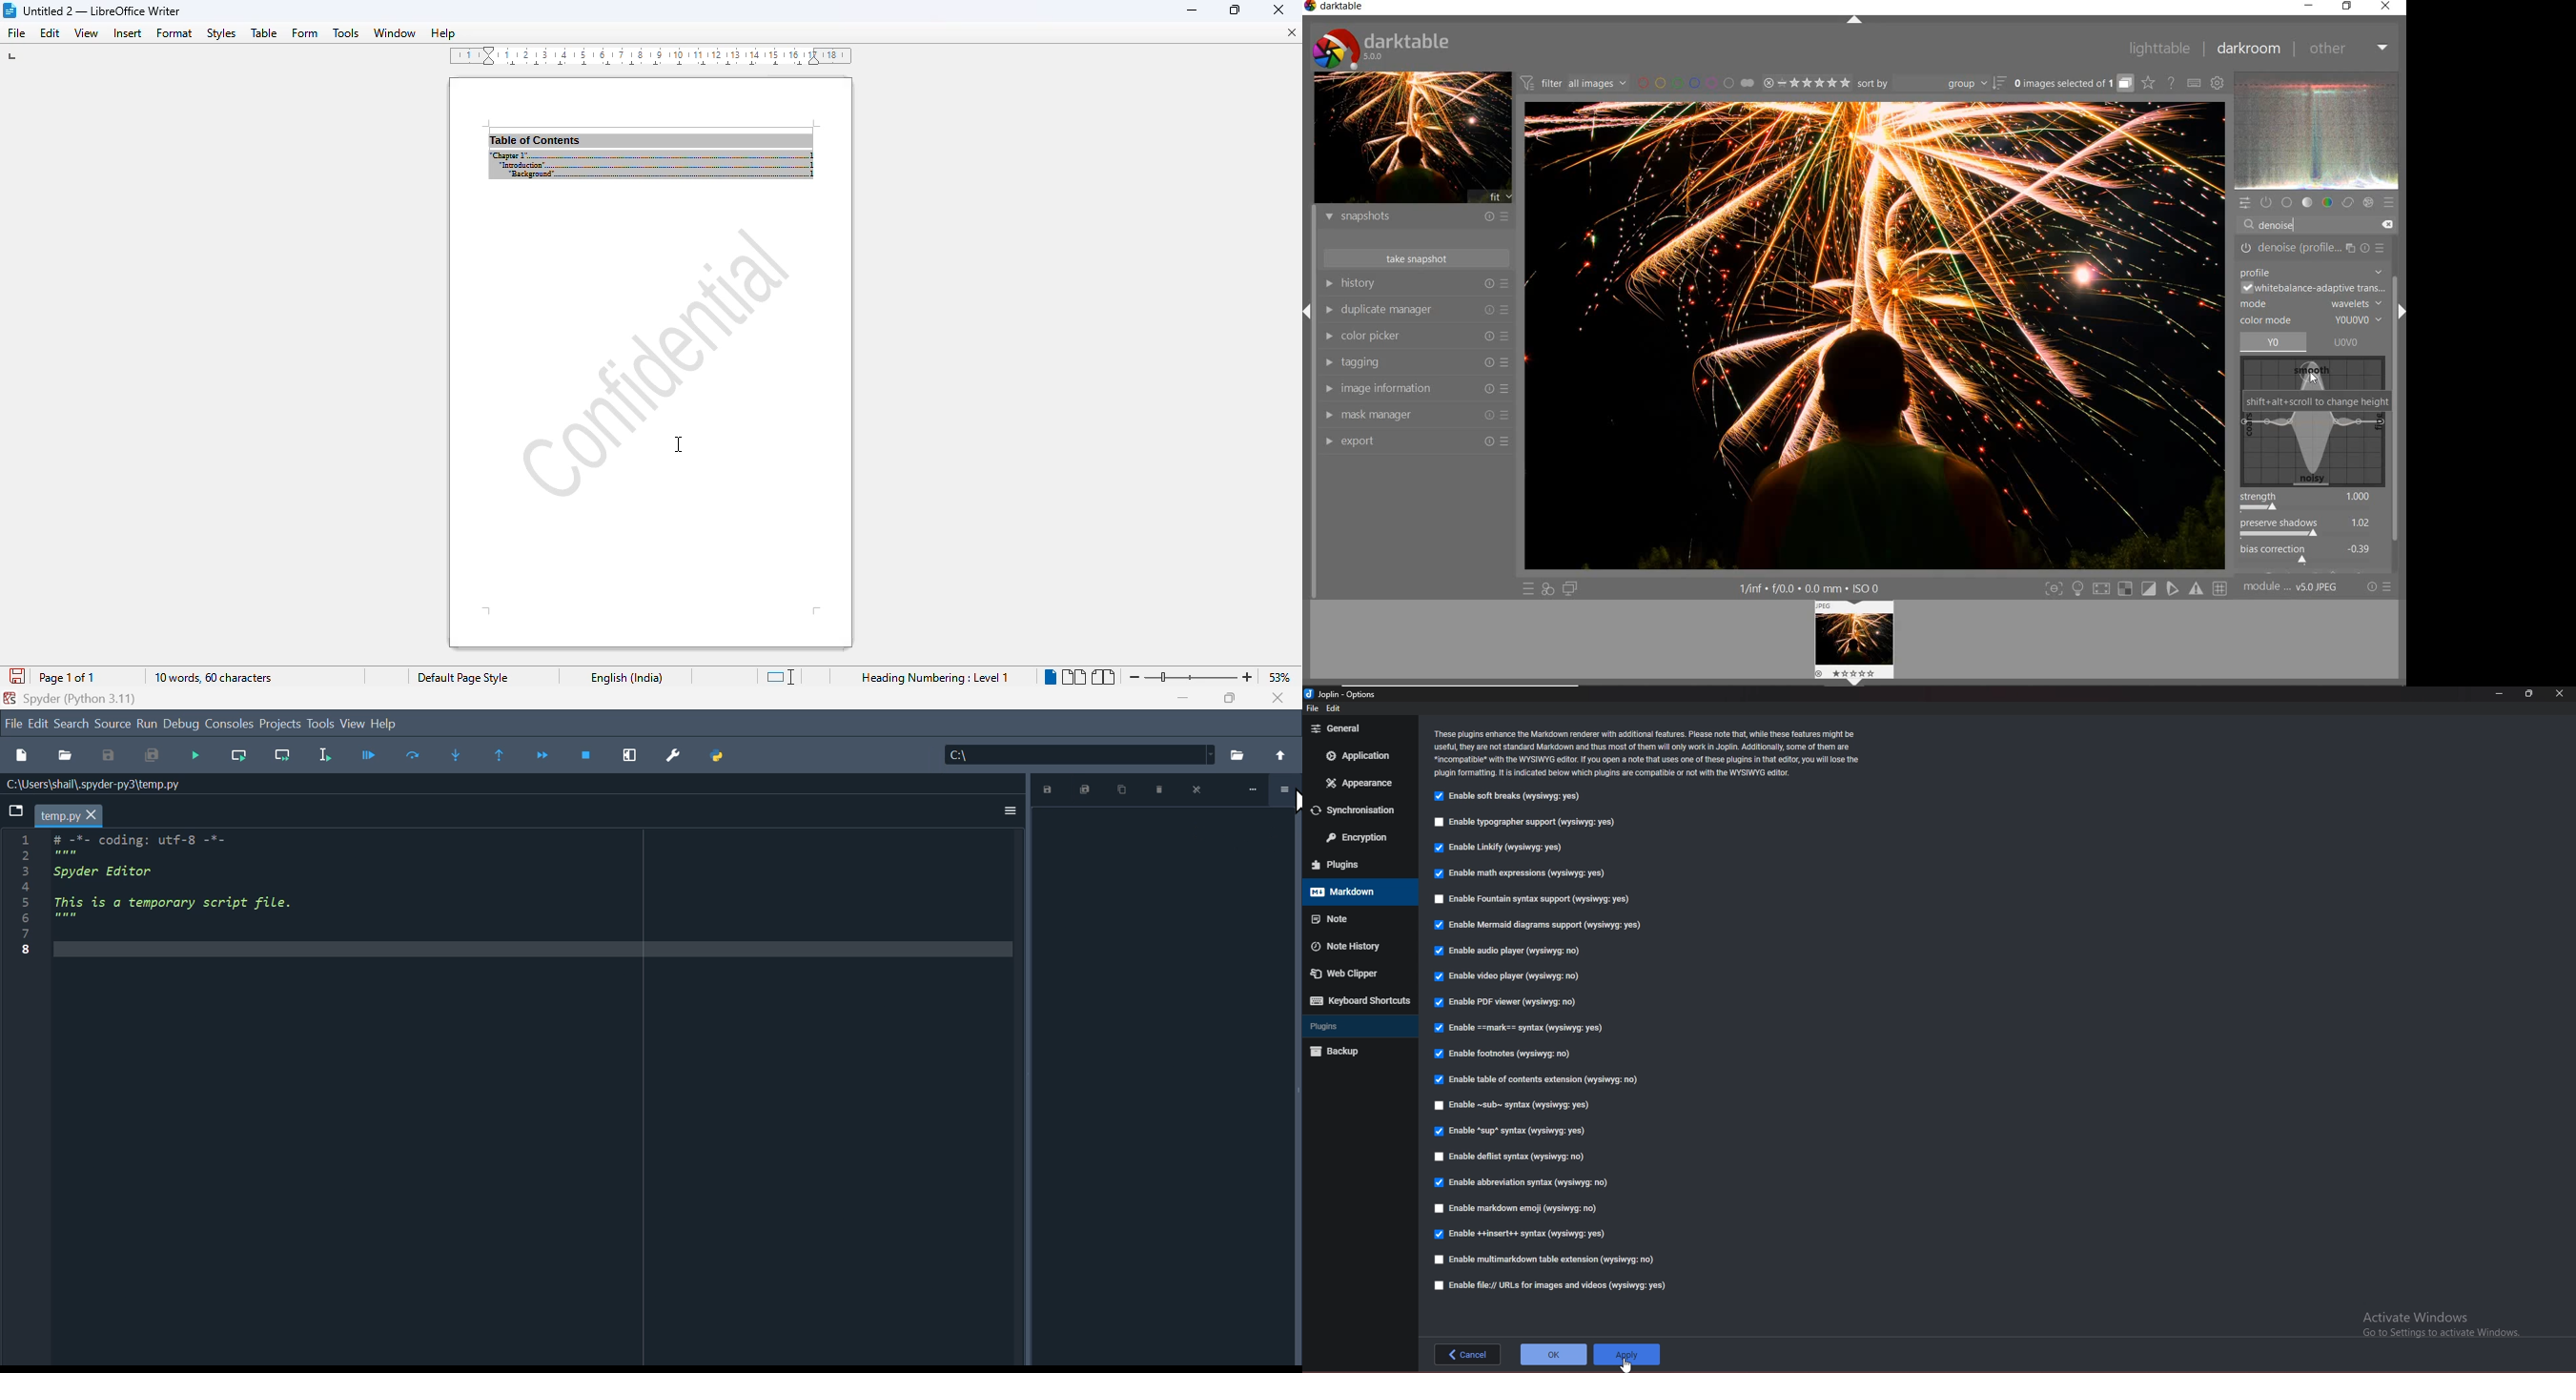  What do you see at coordinates (1468, 1354) in the screenshot?
I see `back` at bounding box center [1468, 1354].